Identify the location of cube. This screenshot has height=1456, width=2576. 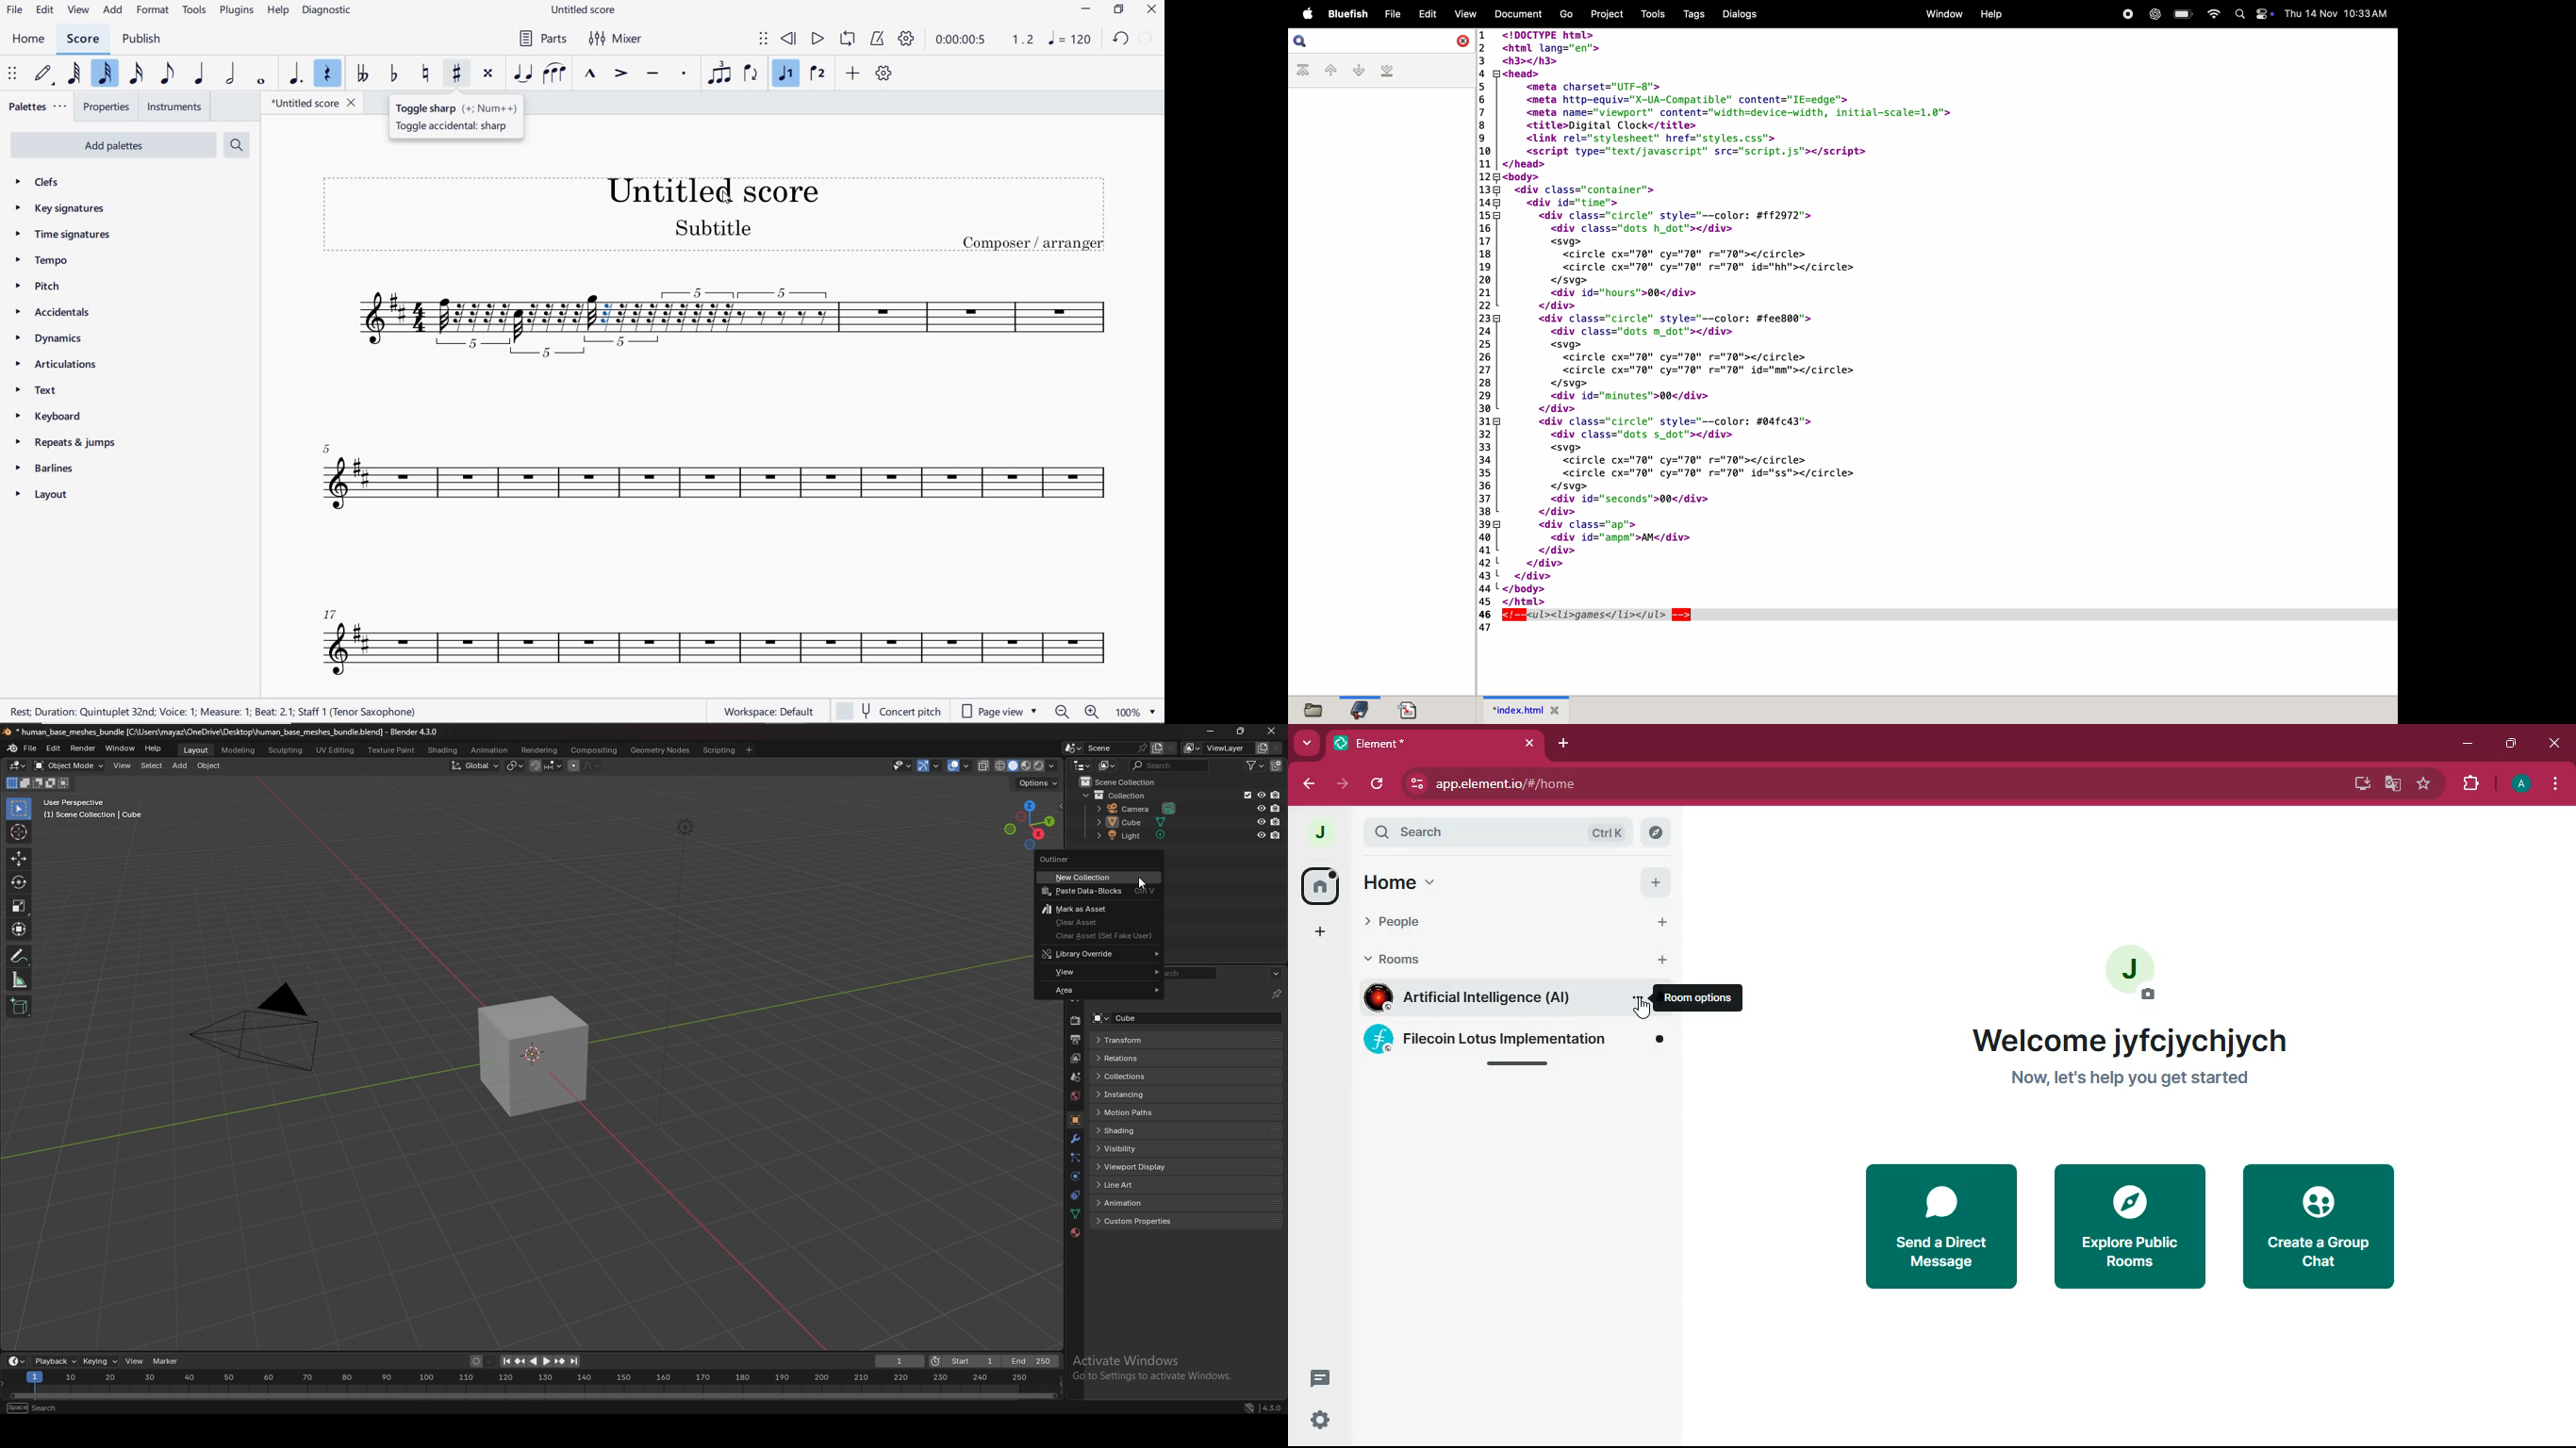
(1141, 1018).